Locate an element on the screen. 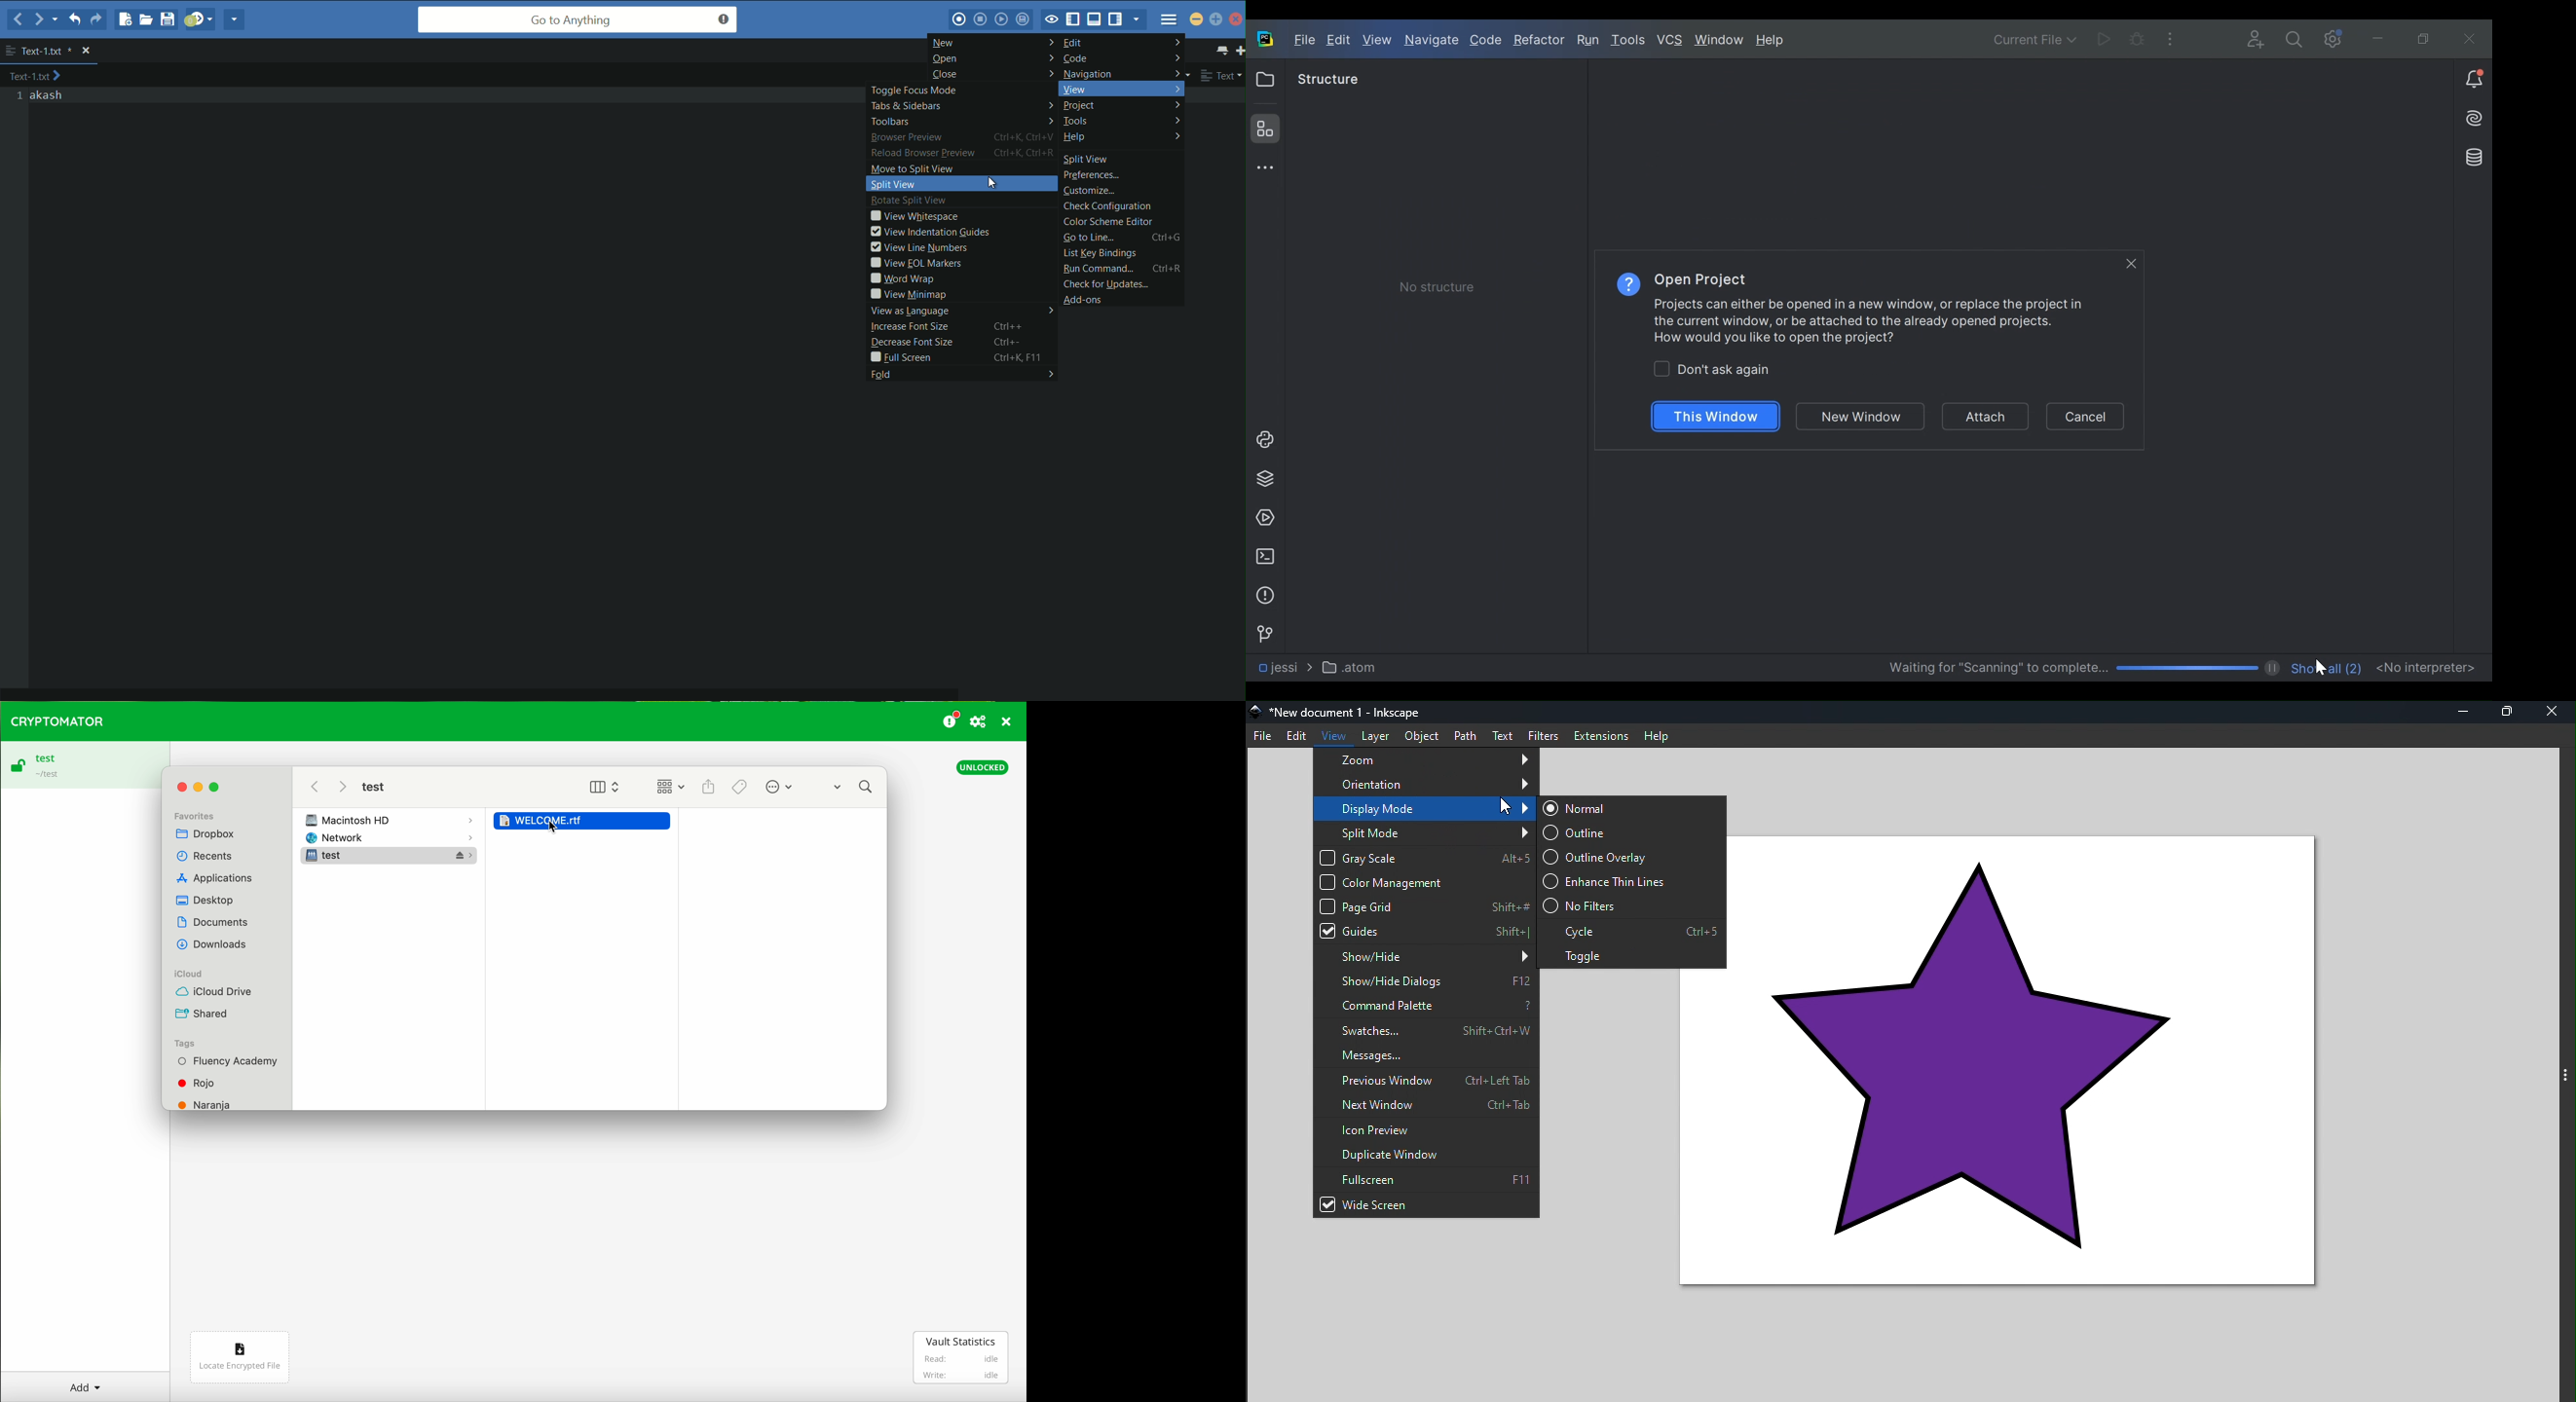  Fullscreen is located at coordinates (1425, 1178).